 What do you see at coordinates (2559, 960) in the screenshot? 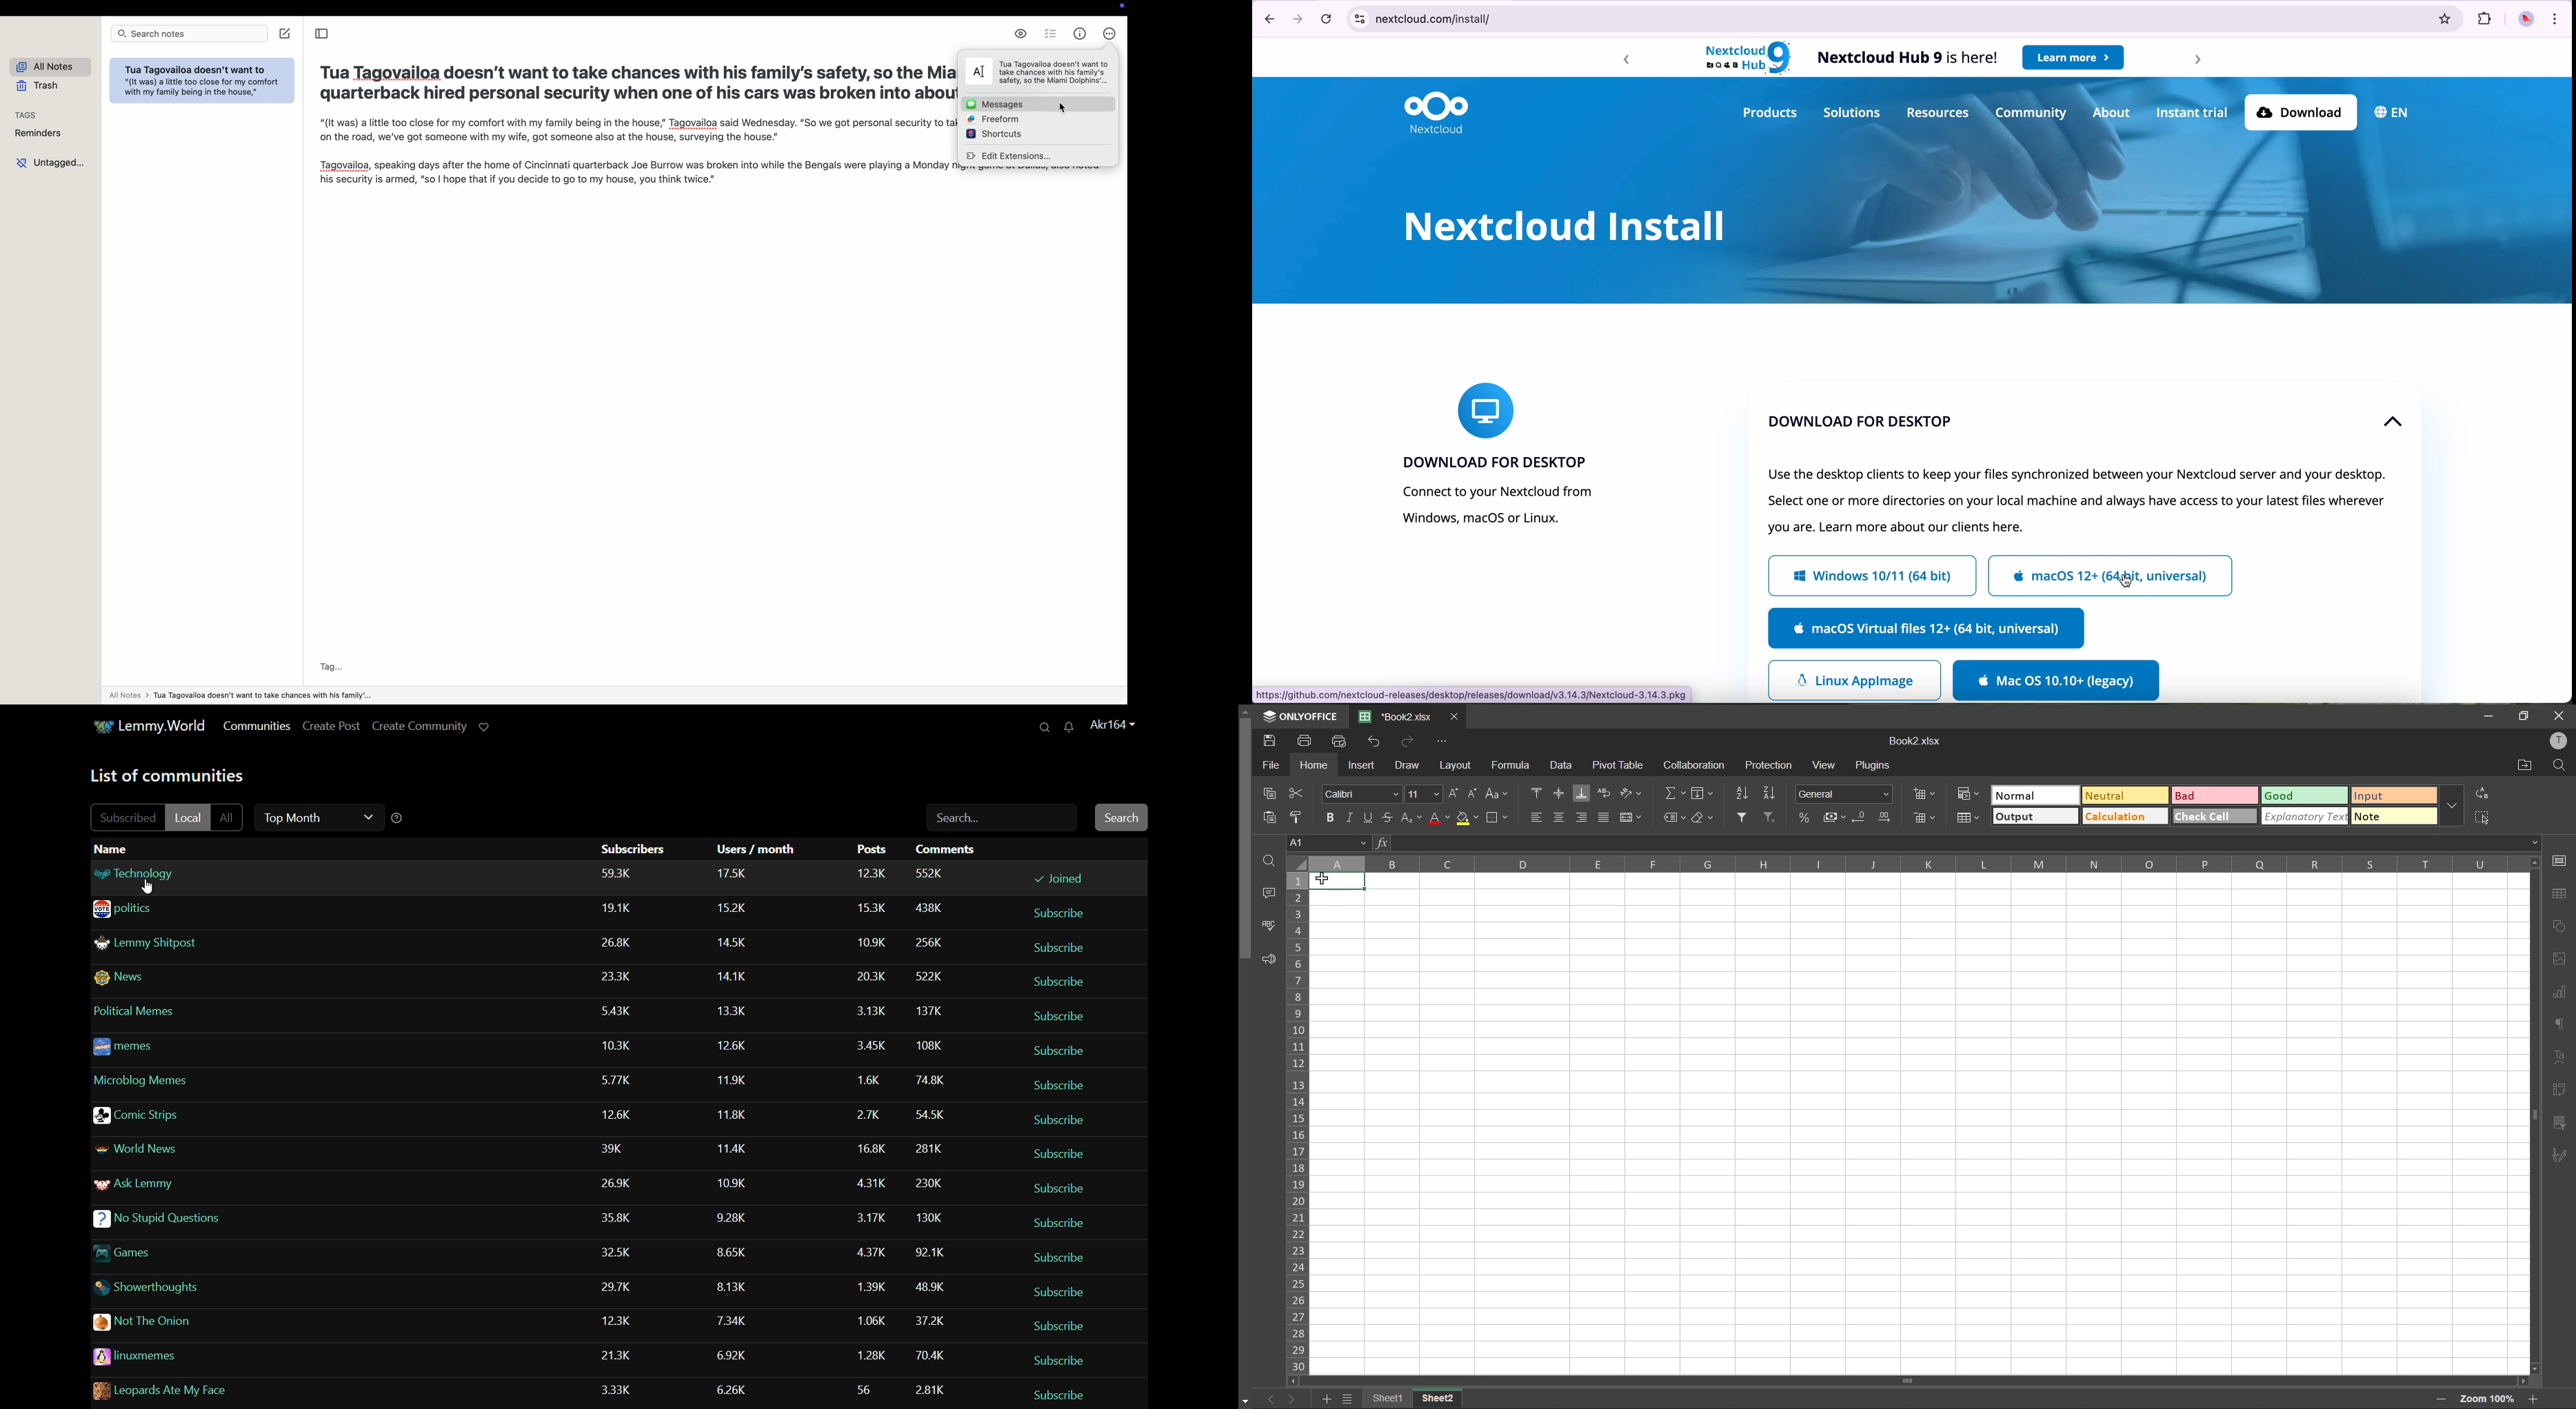
I see `images` at bounding box center [2559, 960].